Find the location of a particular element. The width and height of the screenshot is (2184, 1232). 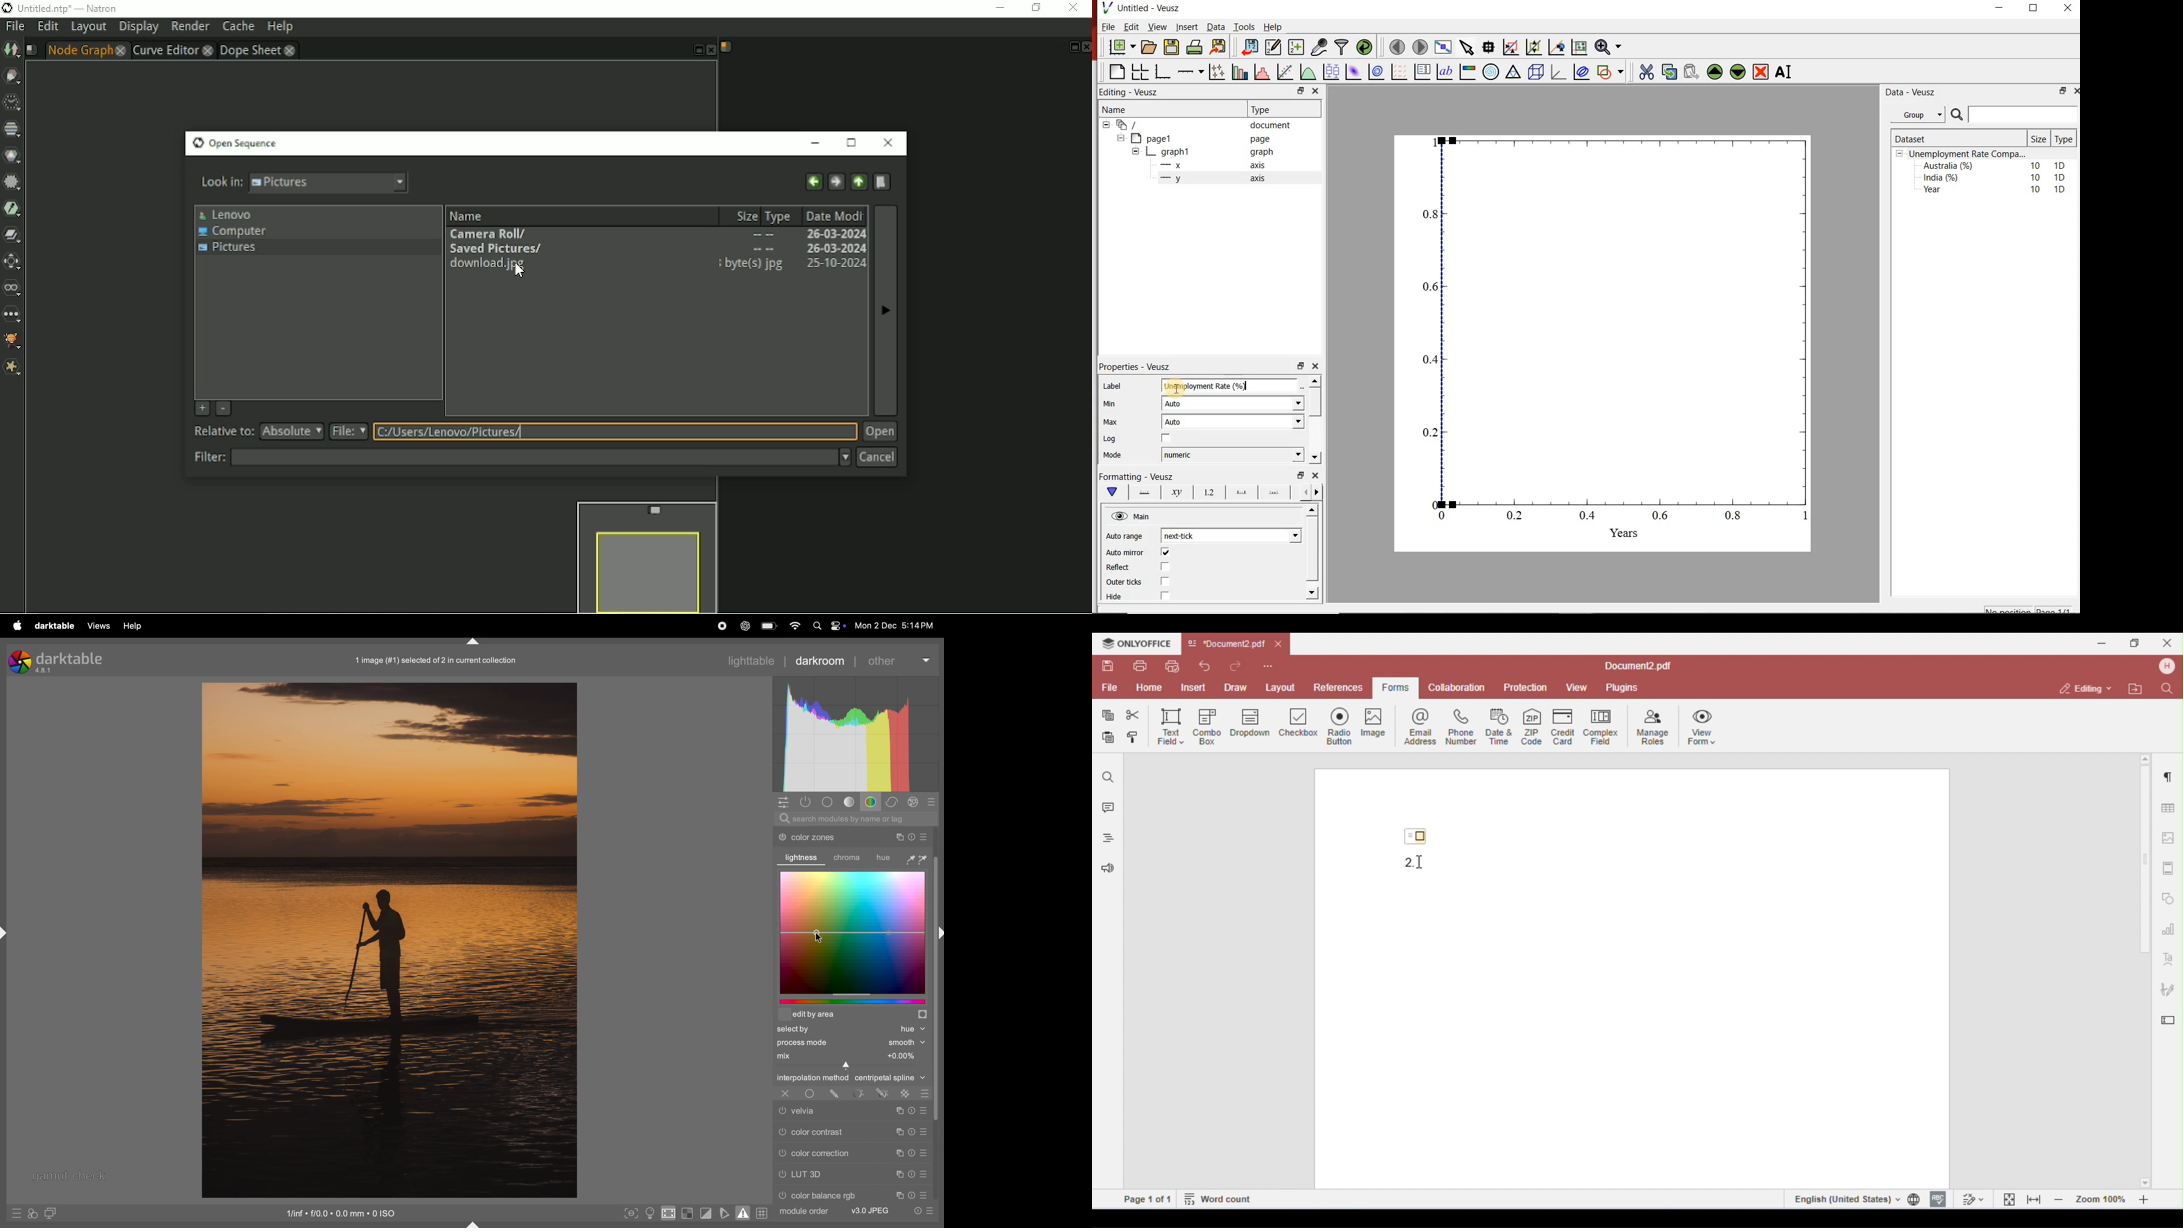

 is located at coordinates (871, 801).